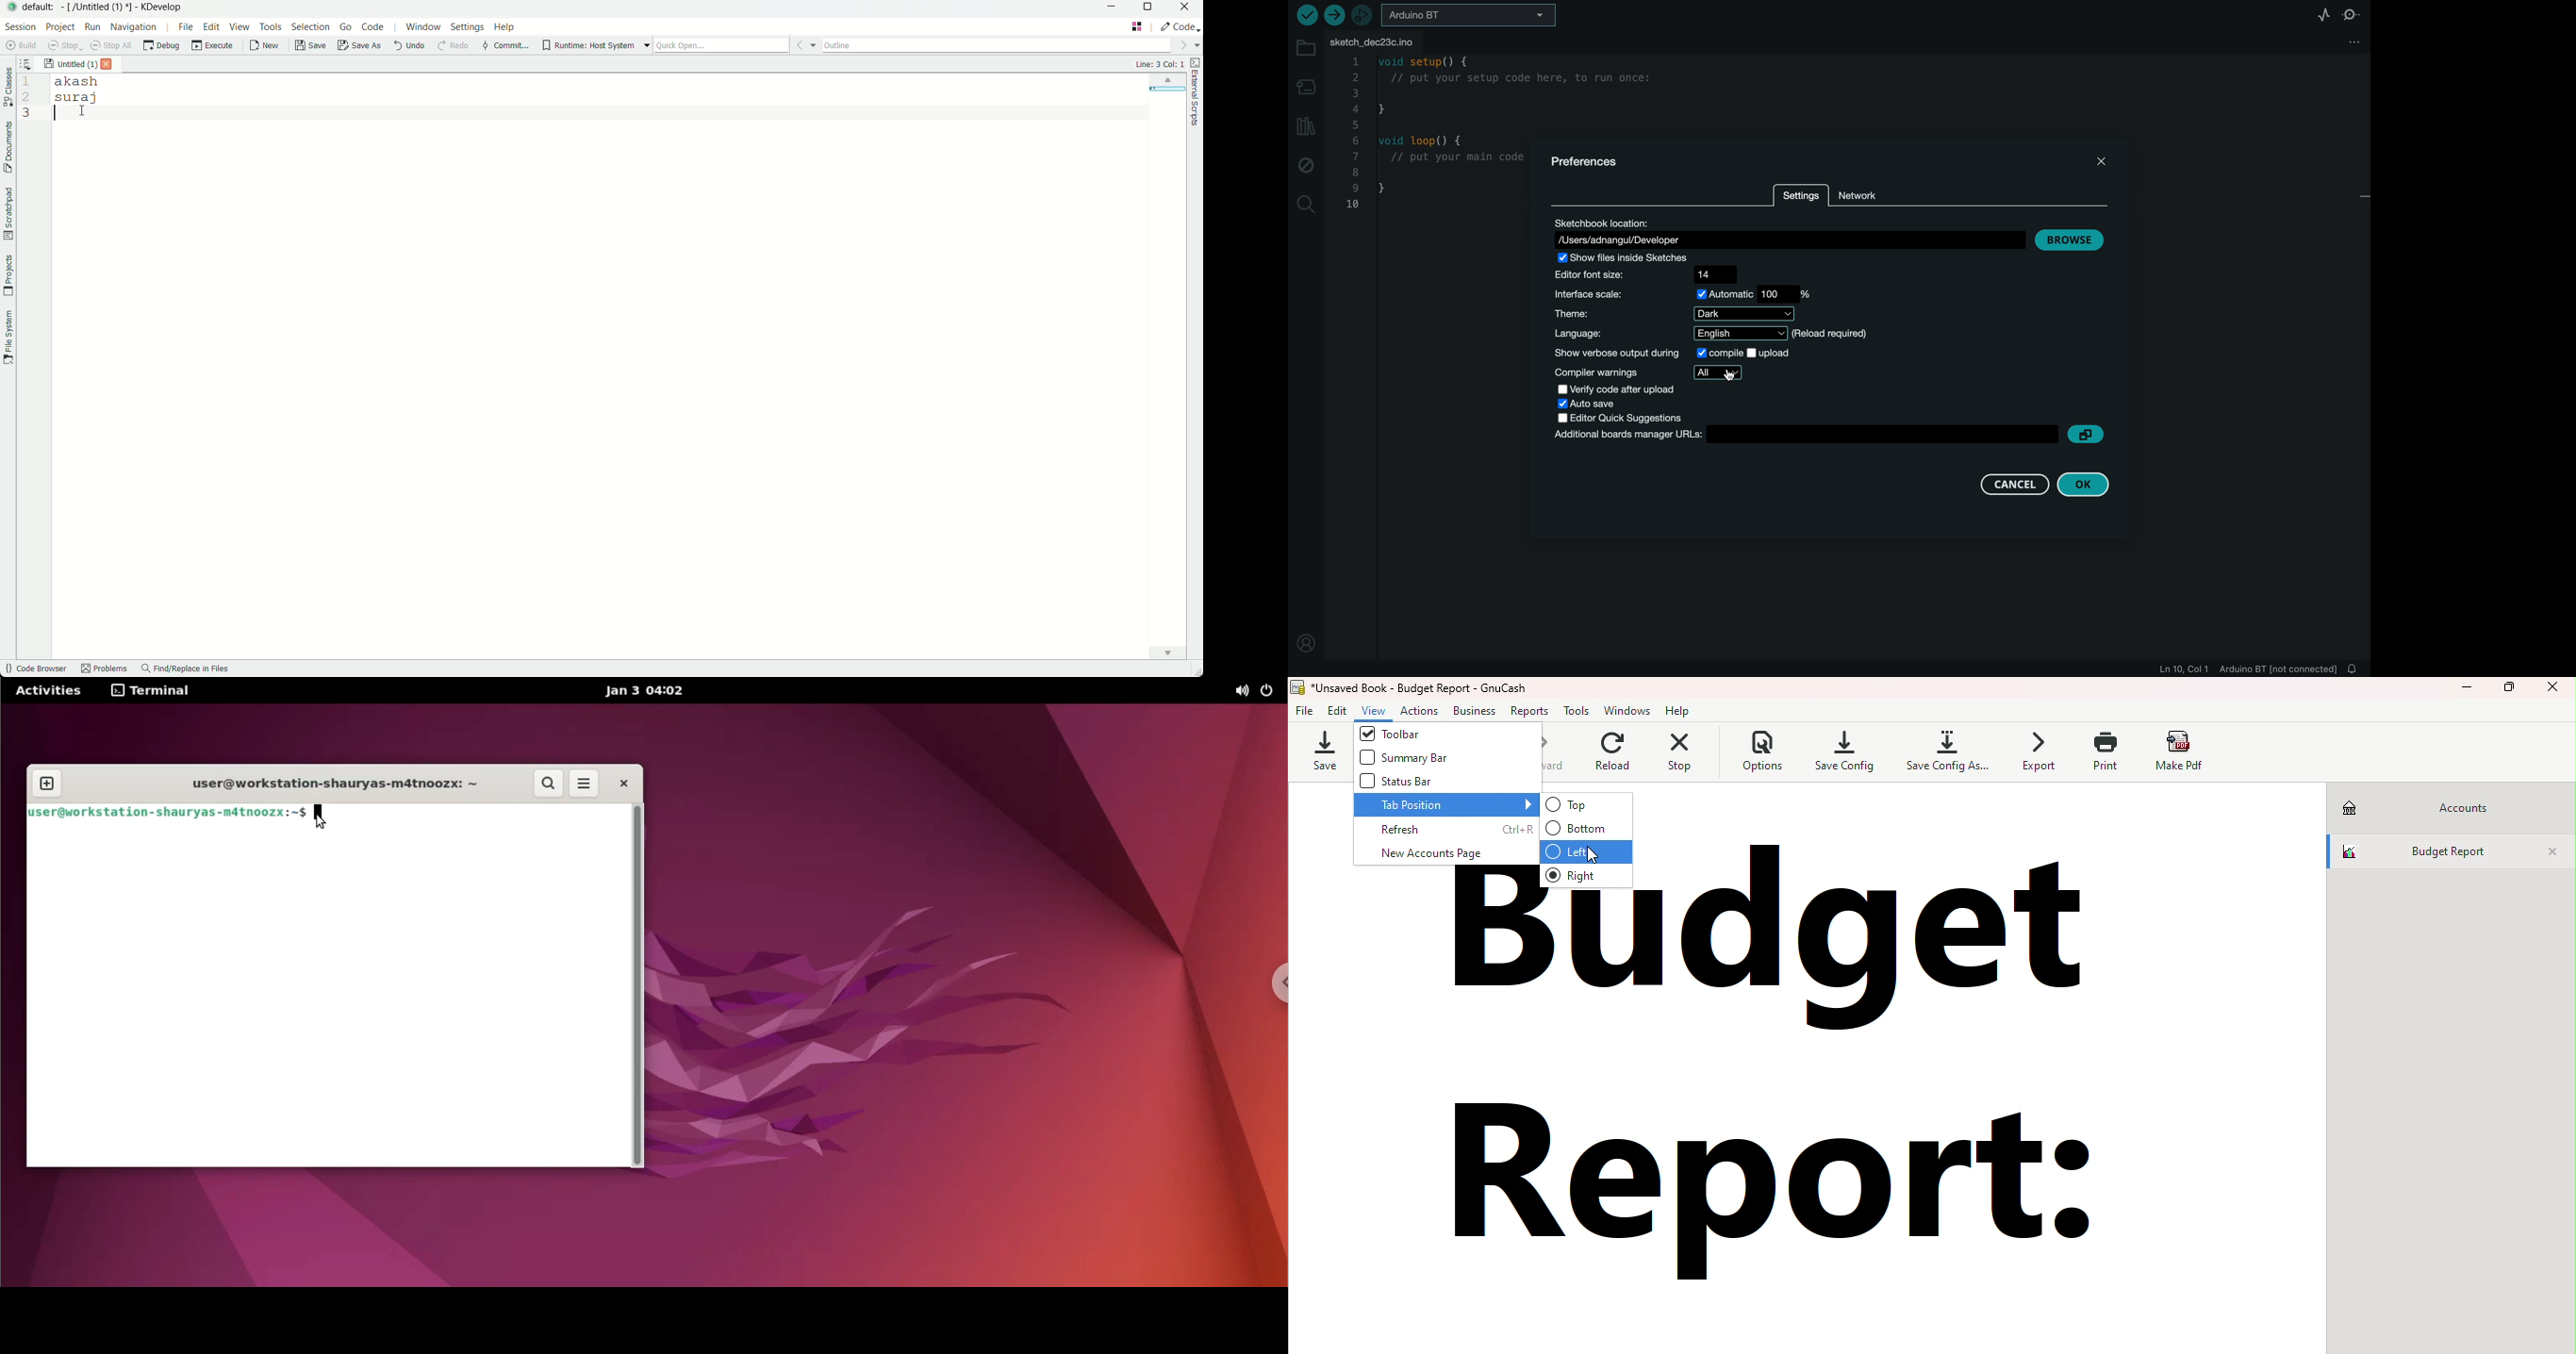 This screenshot has width=2576, height=1372. Describe the element at coordinates (1590, 828) in the screenshot. I see `Bottom` at that location.